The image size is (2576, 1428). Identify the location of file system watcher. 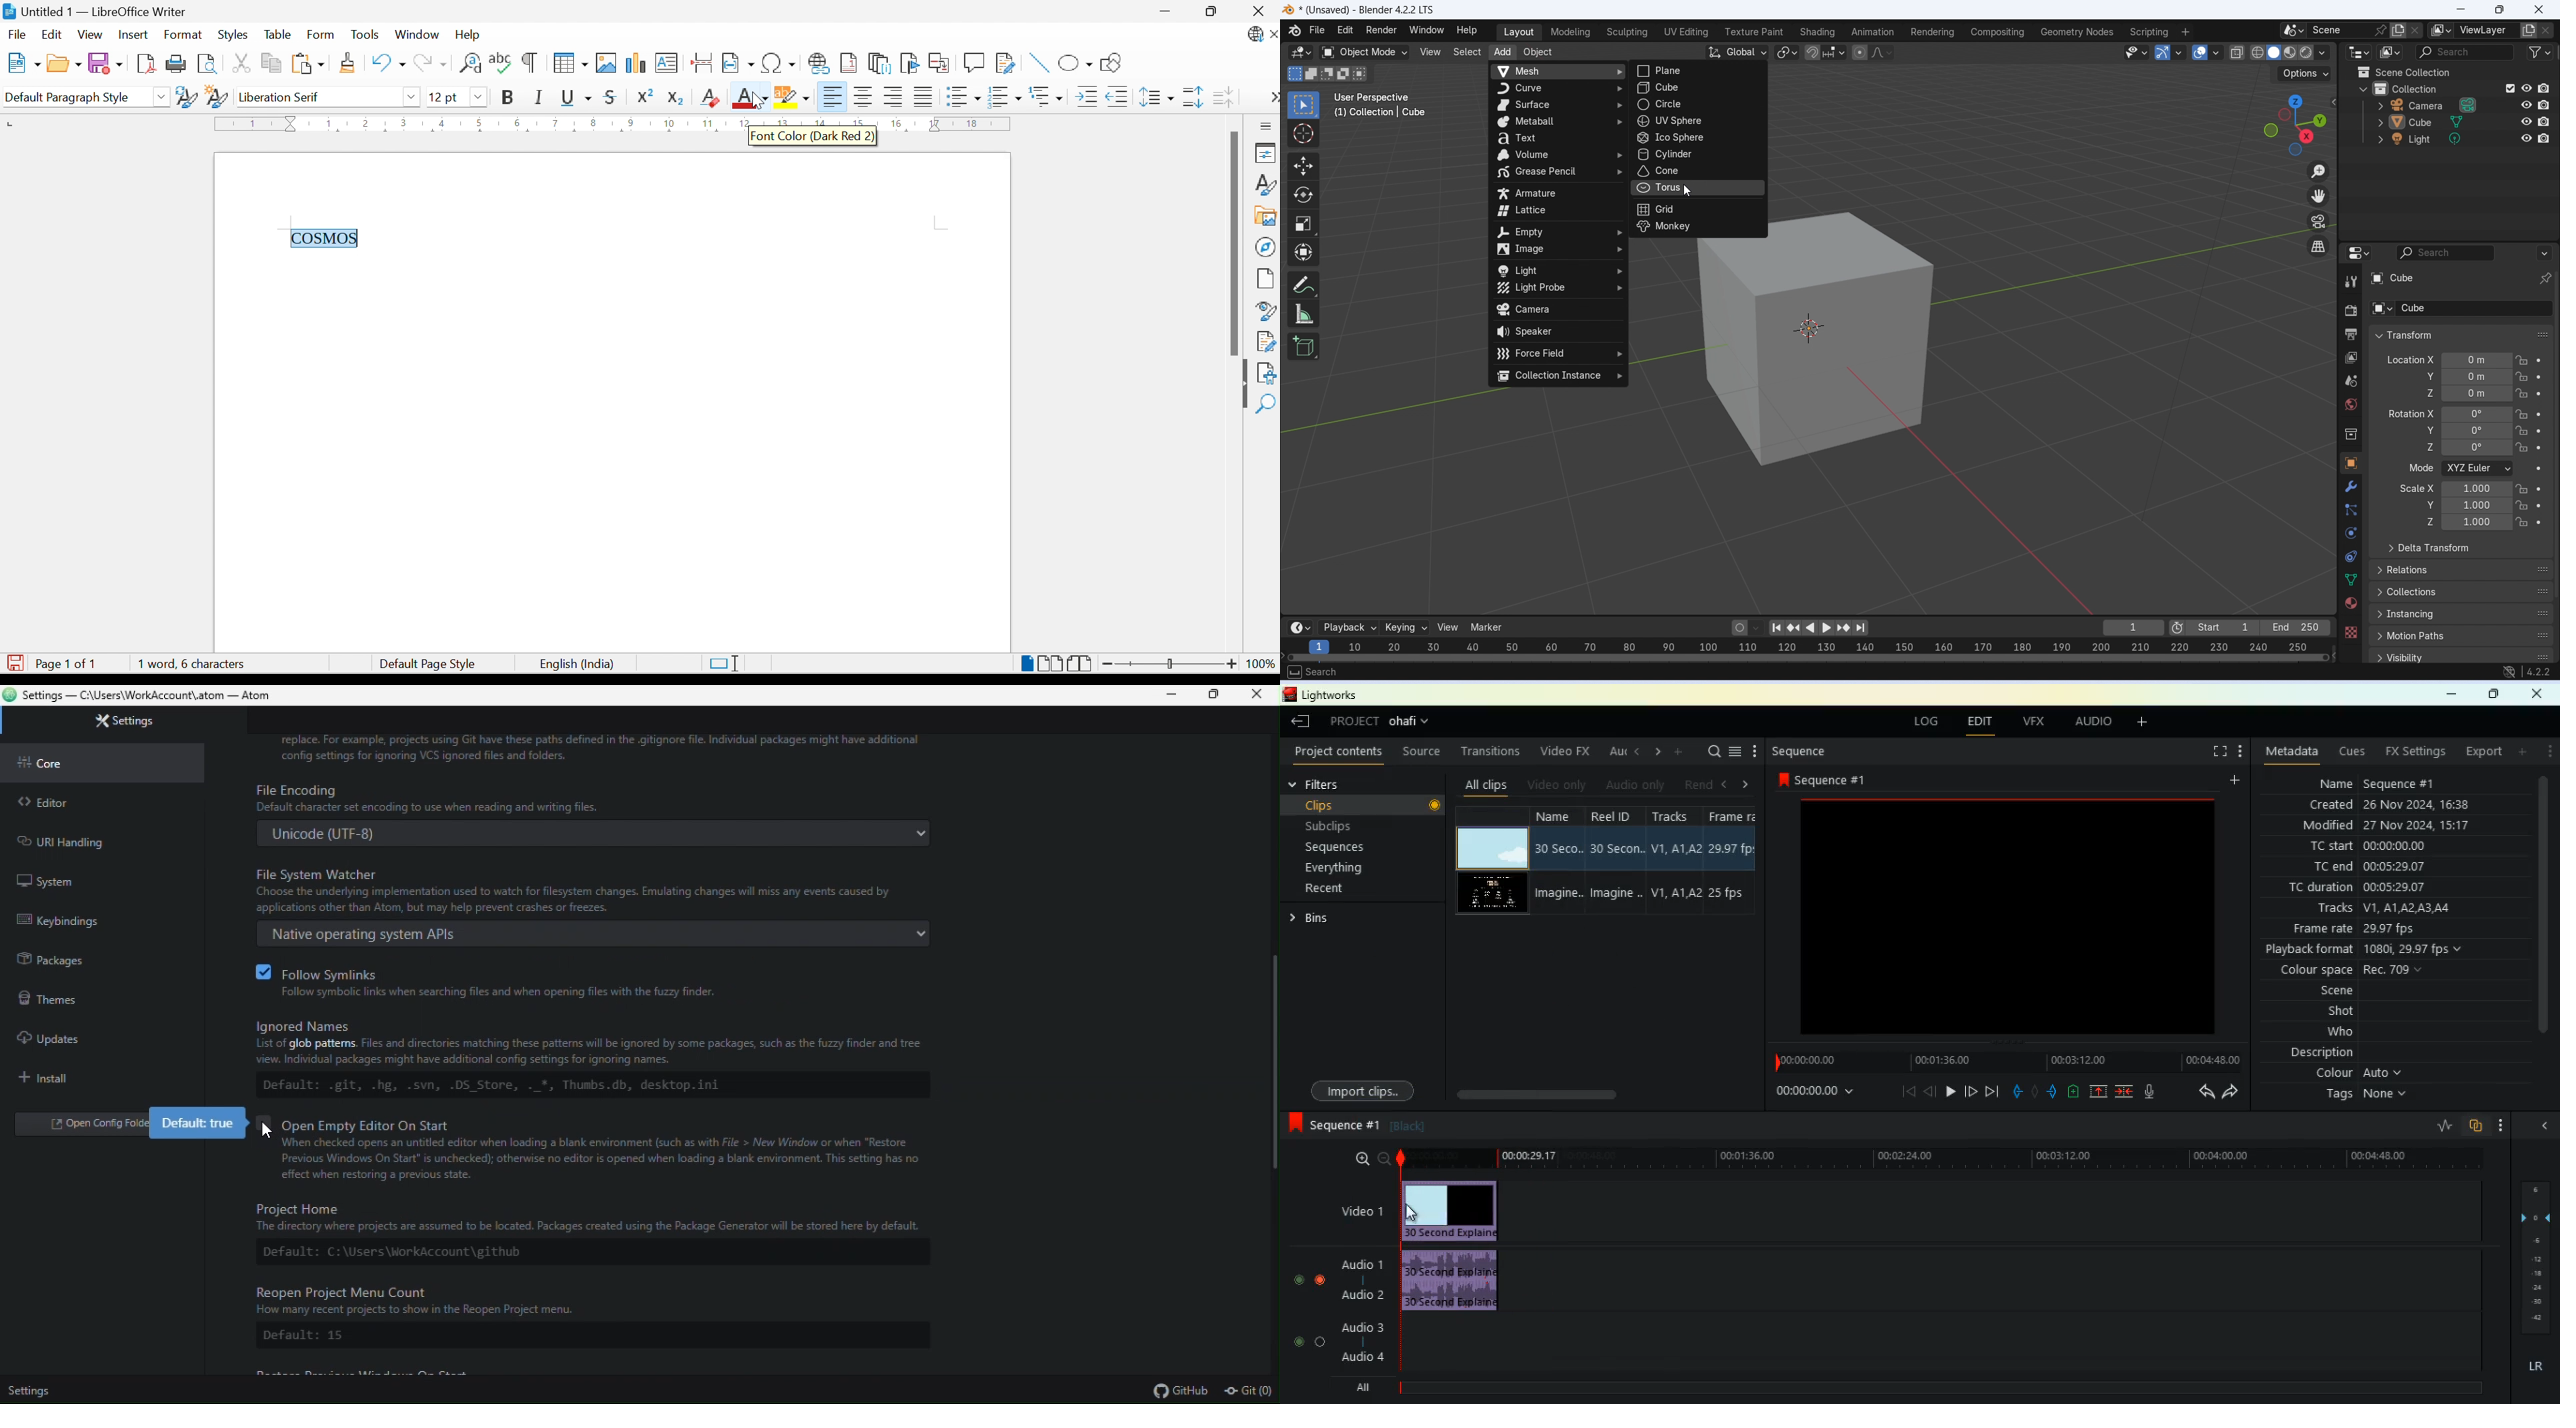
(597, 887).